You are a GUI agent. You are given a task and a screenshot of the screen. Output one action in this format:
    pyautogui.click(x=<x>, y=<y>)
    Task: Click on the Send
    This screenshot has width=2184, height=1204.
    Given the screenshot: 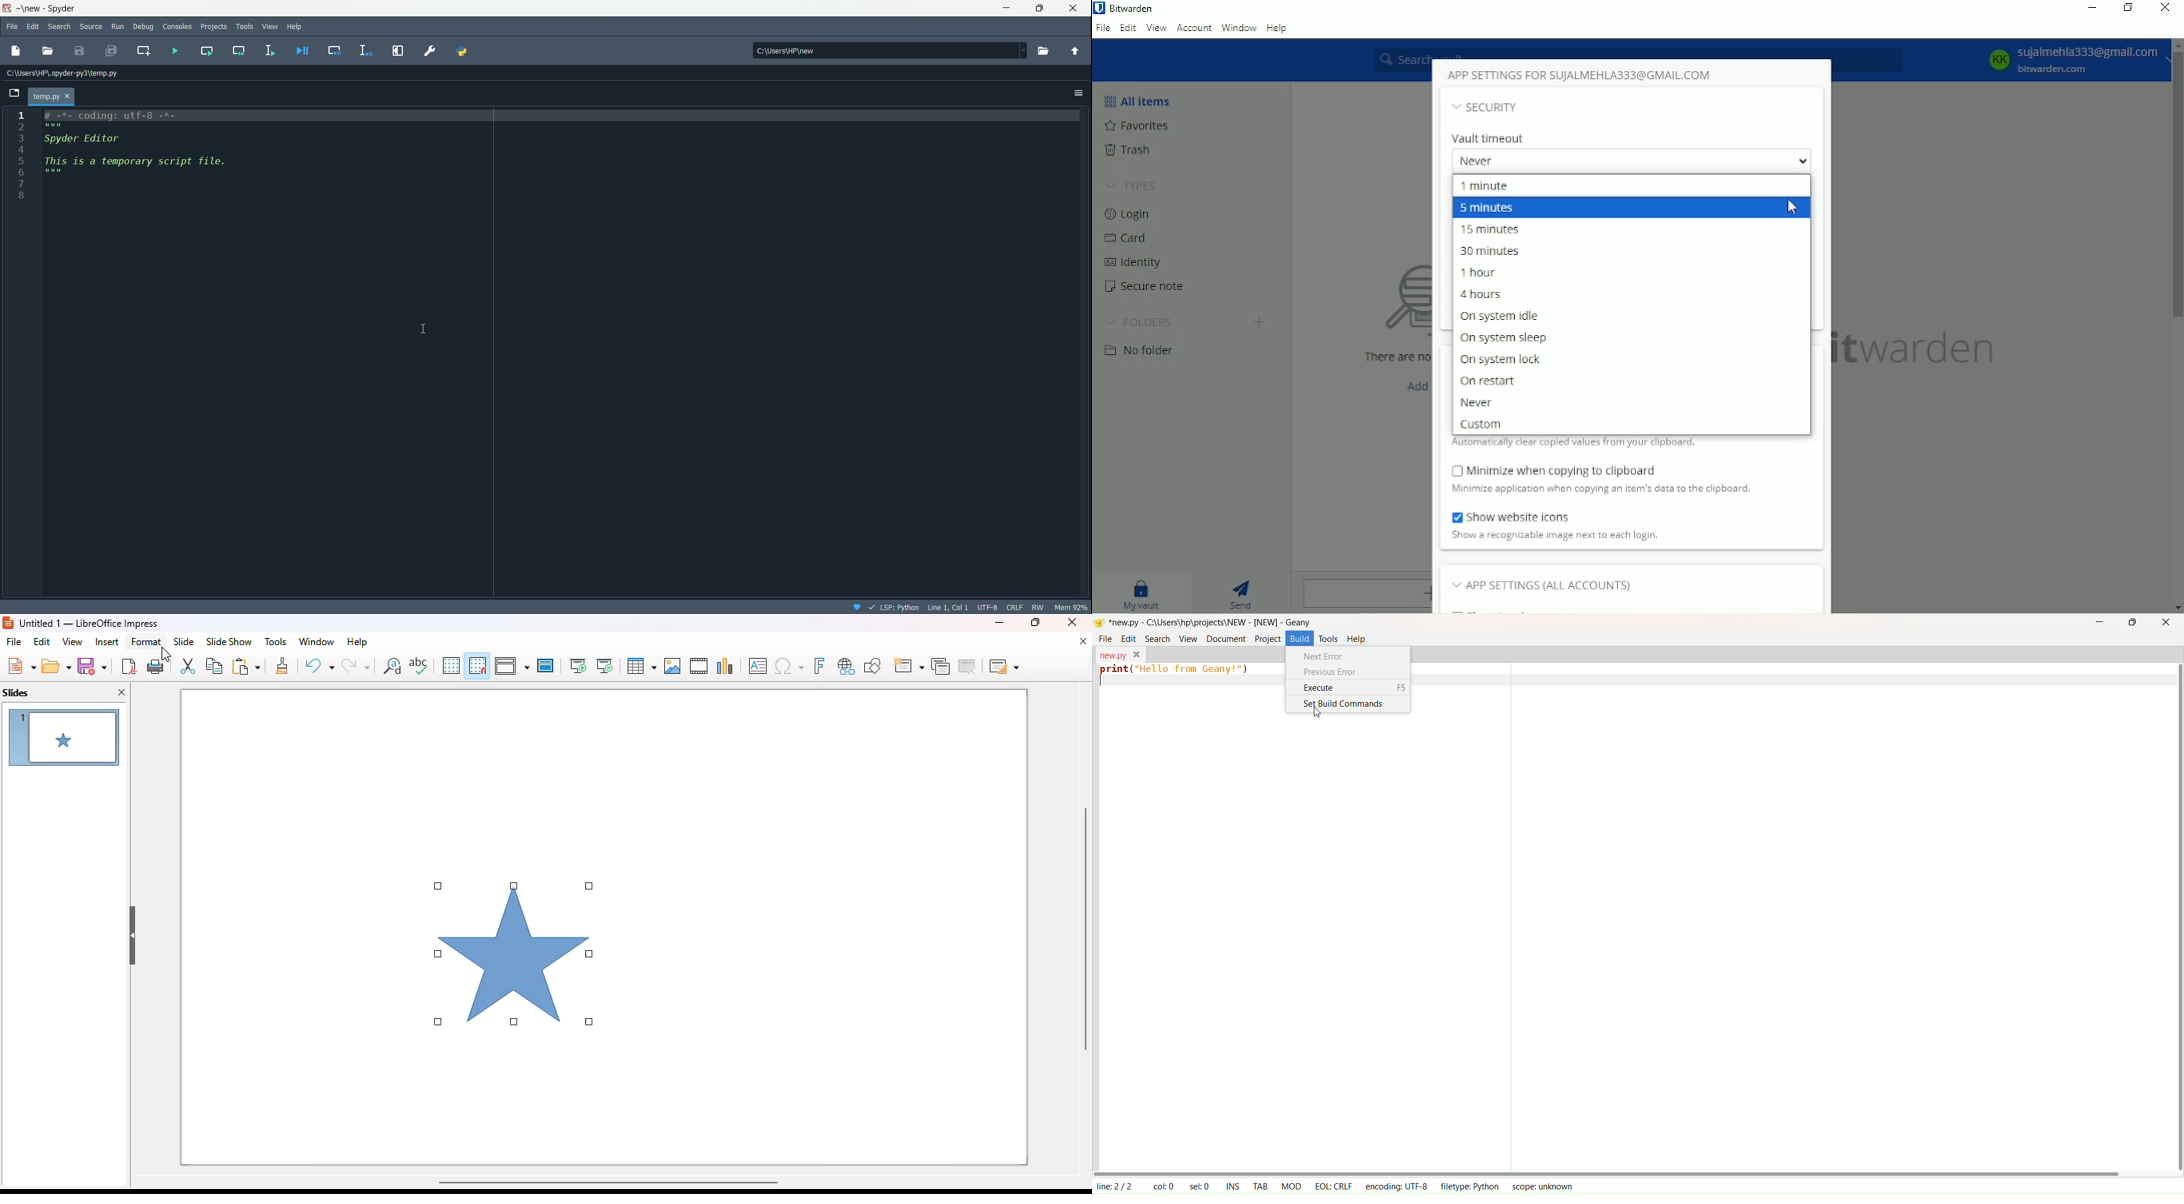 What is the action you would take?
    pyautogui.click(x=1241, y=594)
    